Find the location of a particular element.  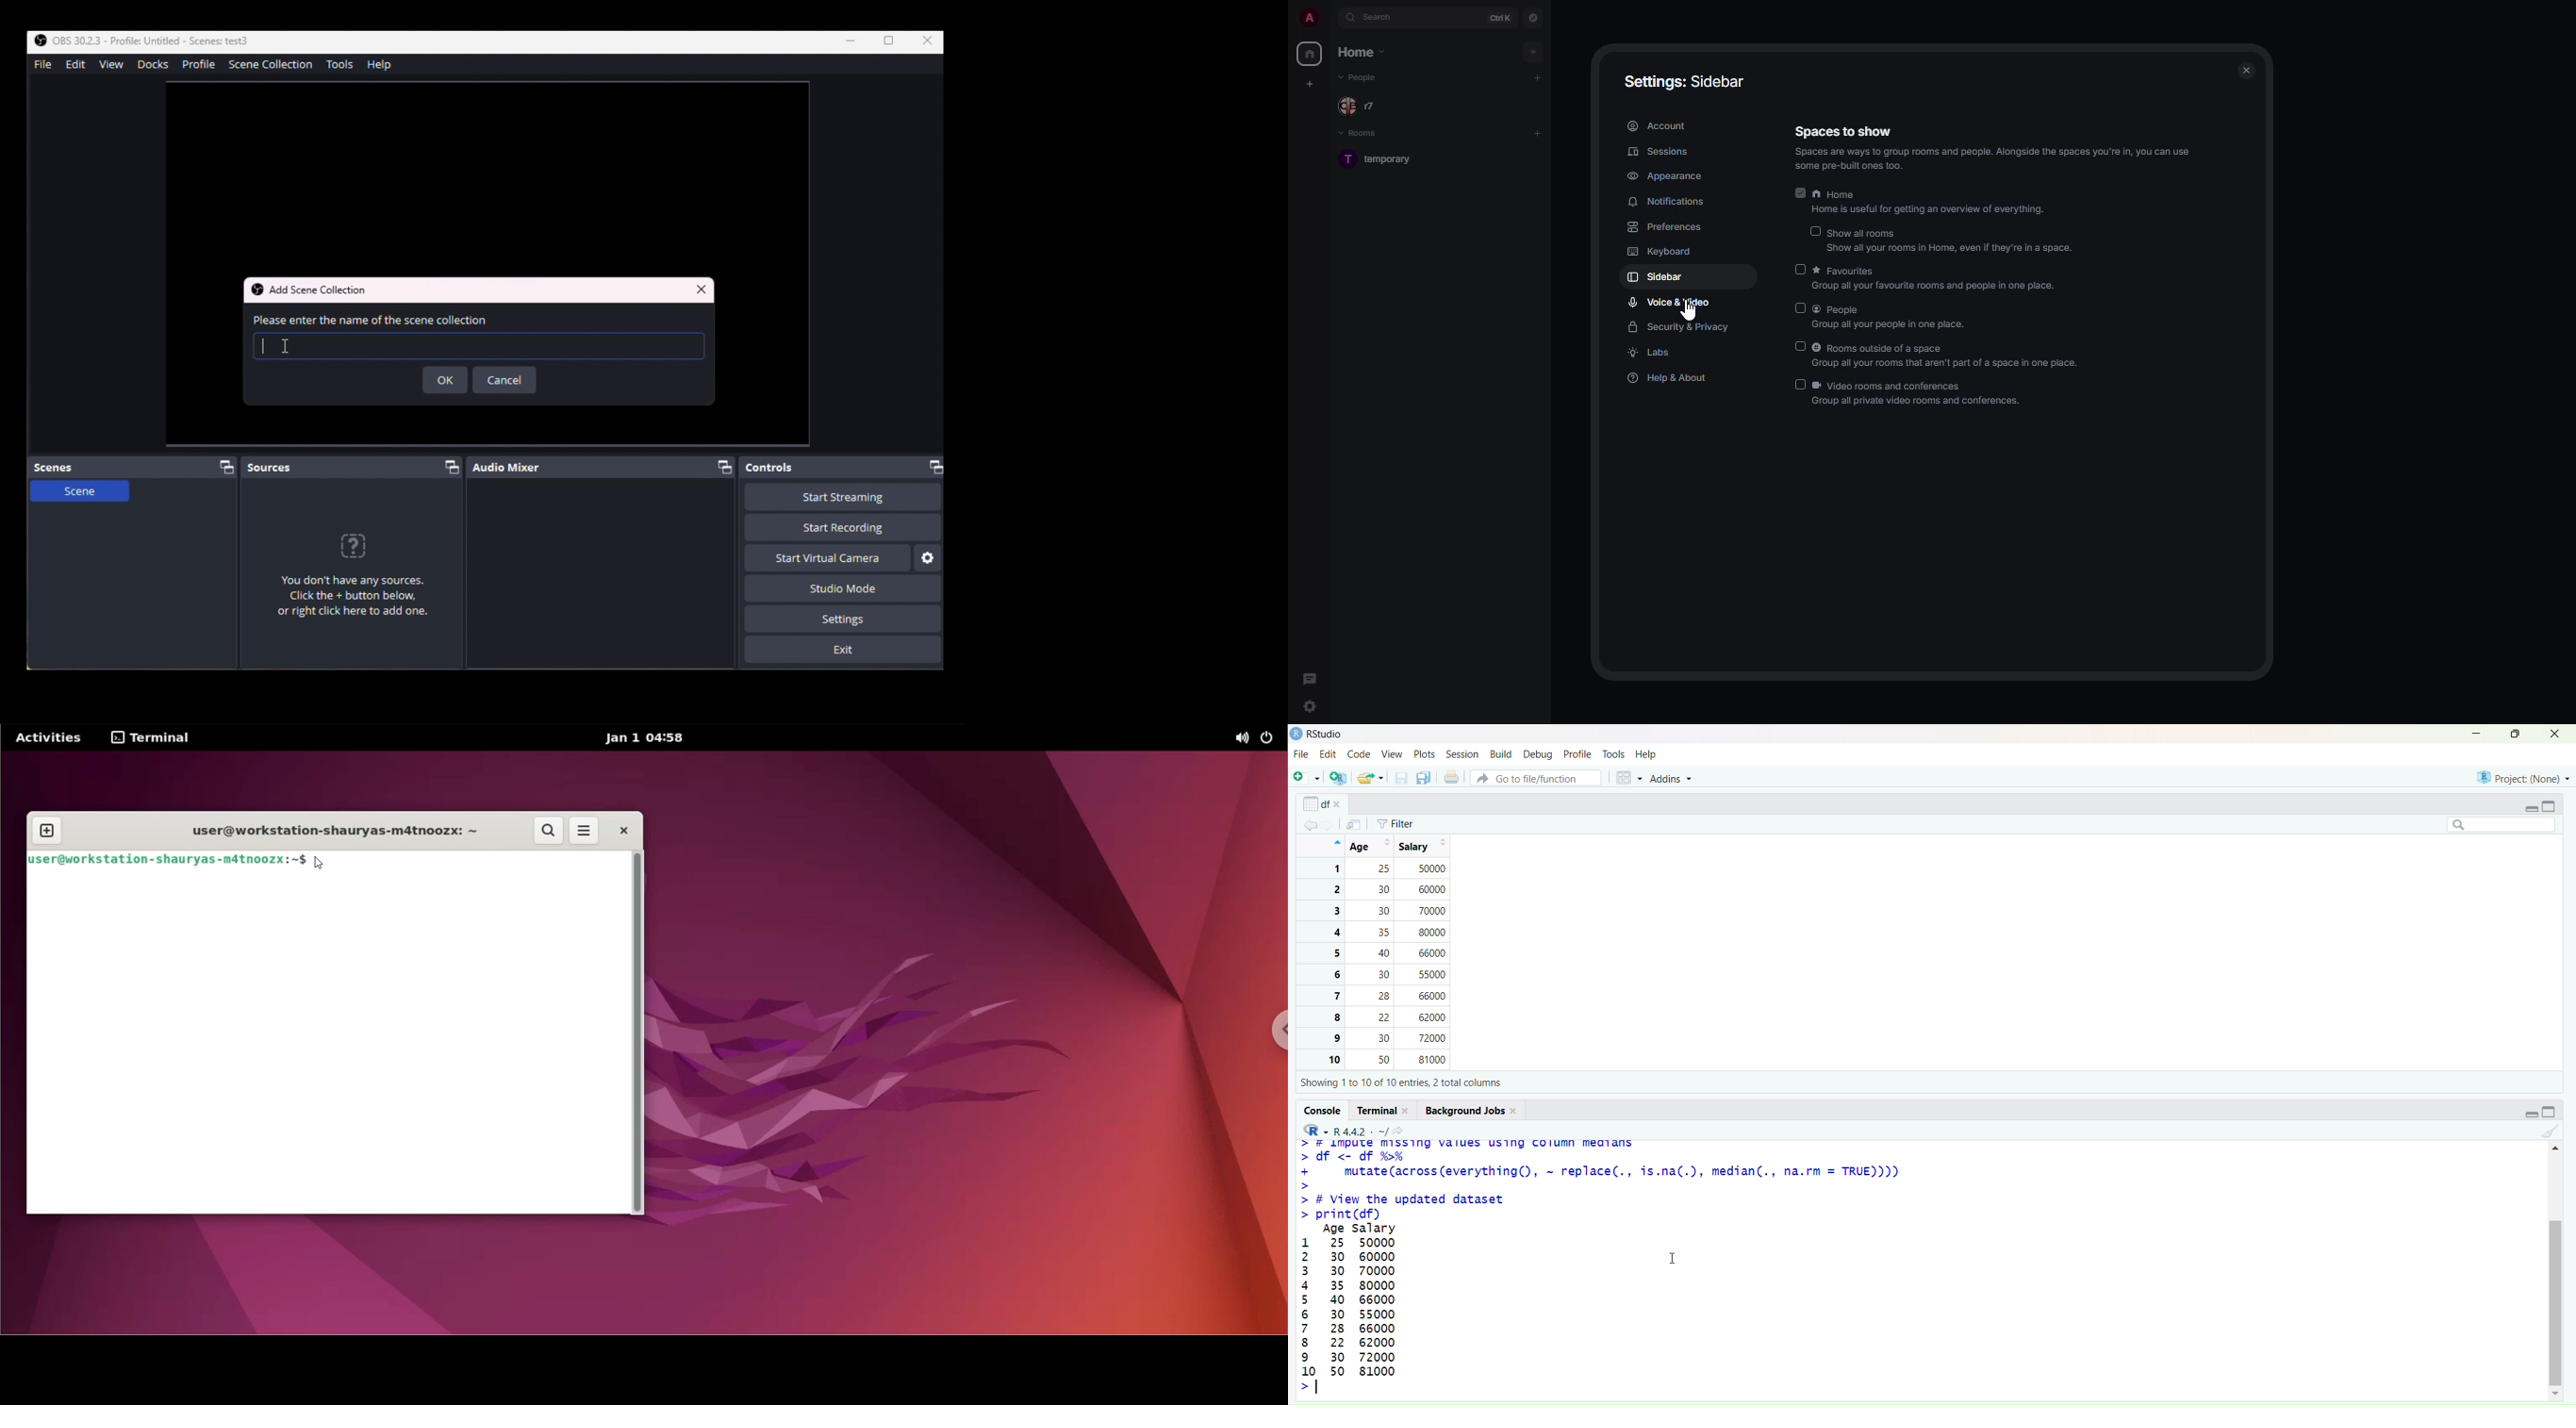

Age salary1 25 500002 30 600003 30 700004 35 800005 40 660006 30 550007 28 660008 22 620009 30 7200010 50 81000 is located at coordinates (1346, 1310).